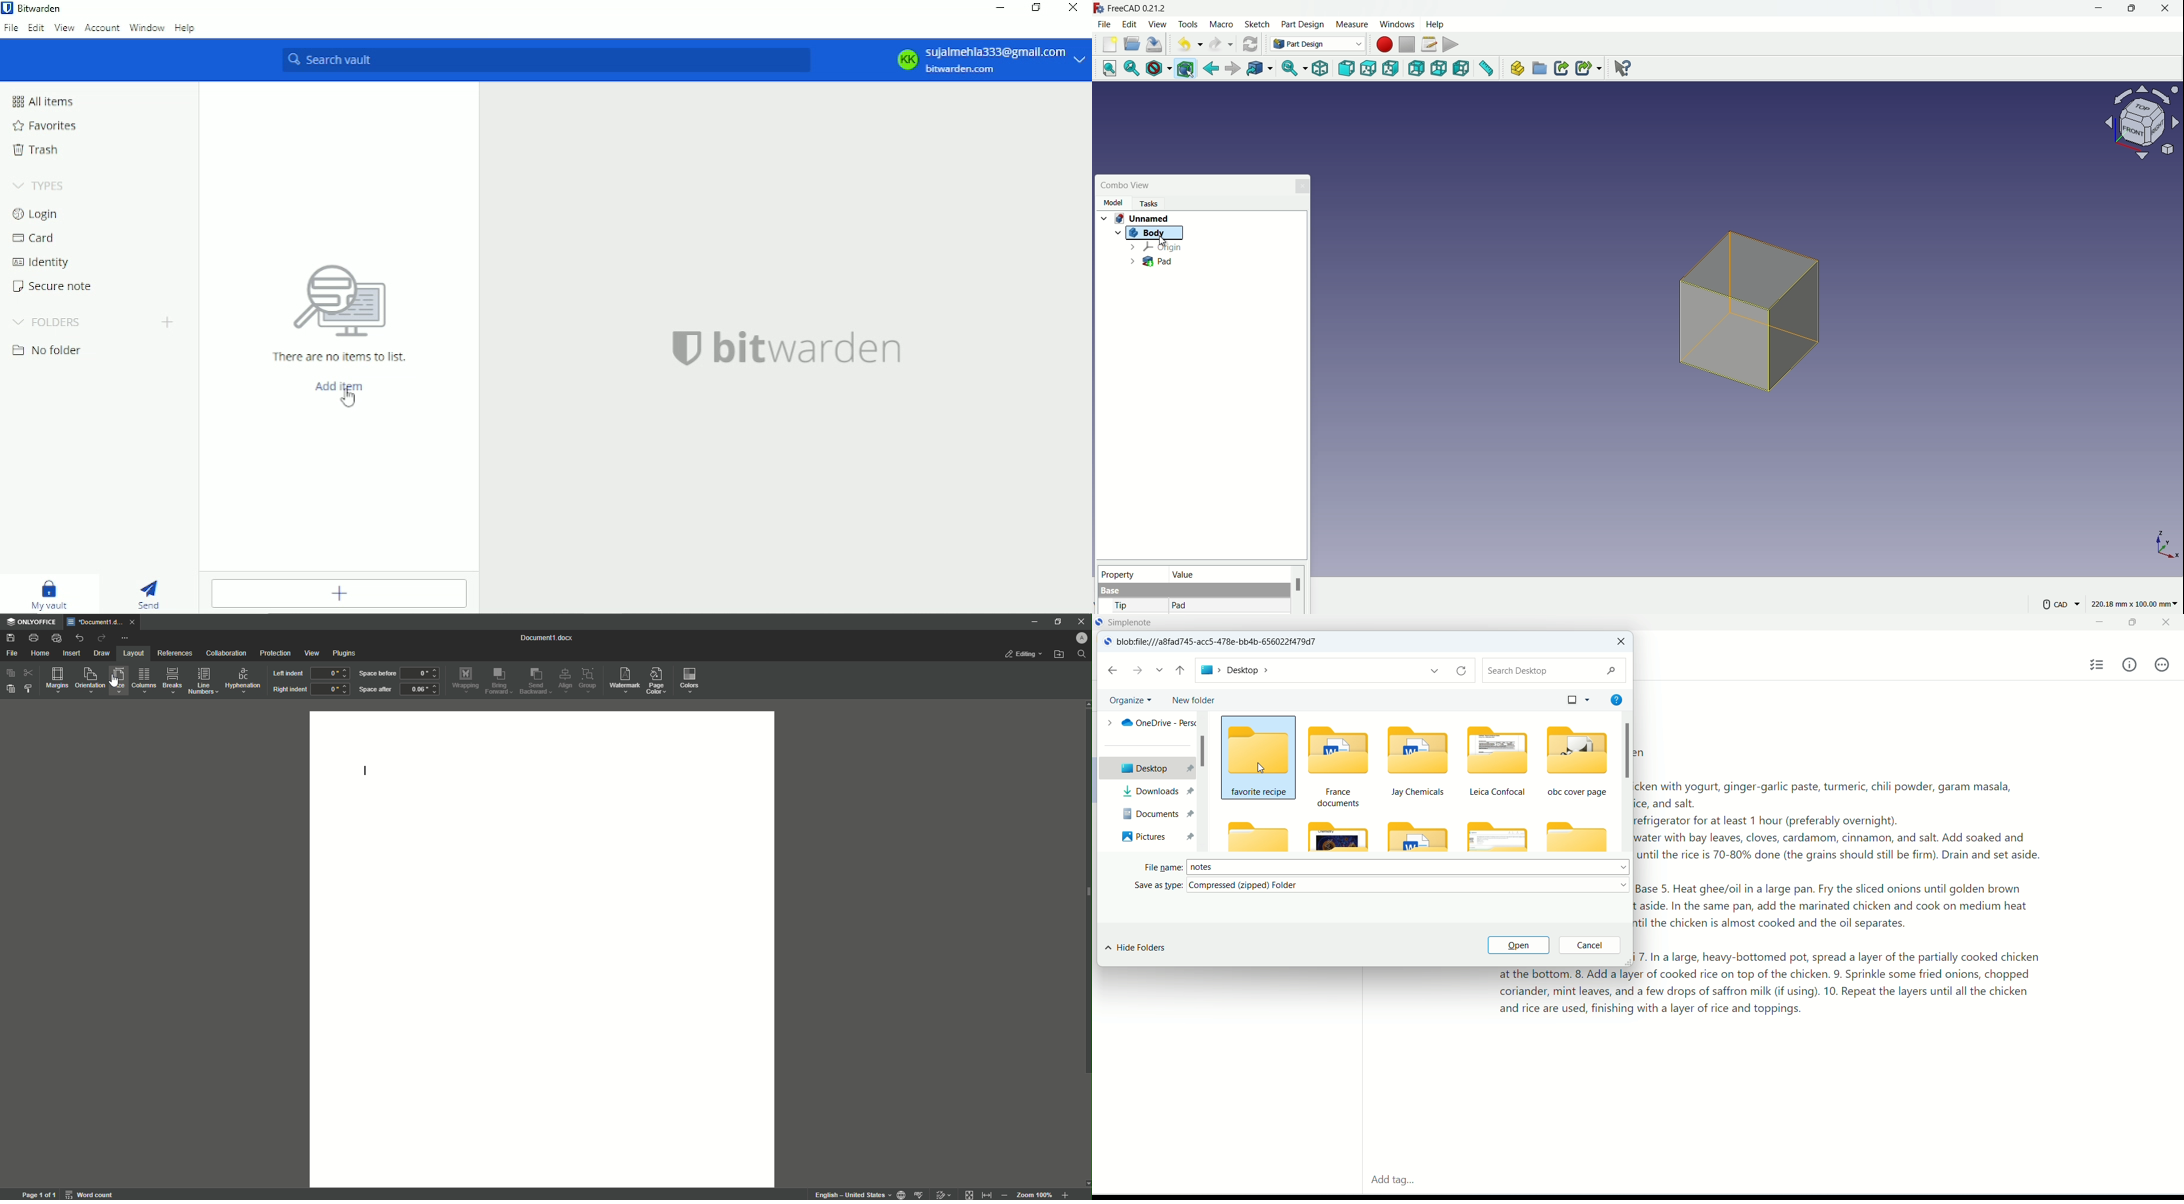 The width and height of the screenshot is (2184, 1204). I want to click on Layout, so click(131, 653).